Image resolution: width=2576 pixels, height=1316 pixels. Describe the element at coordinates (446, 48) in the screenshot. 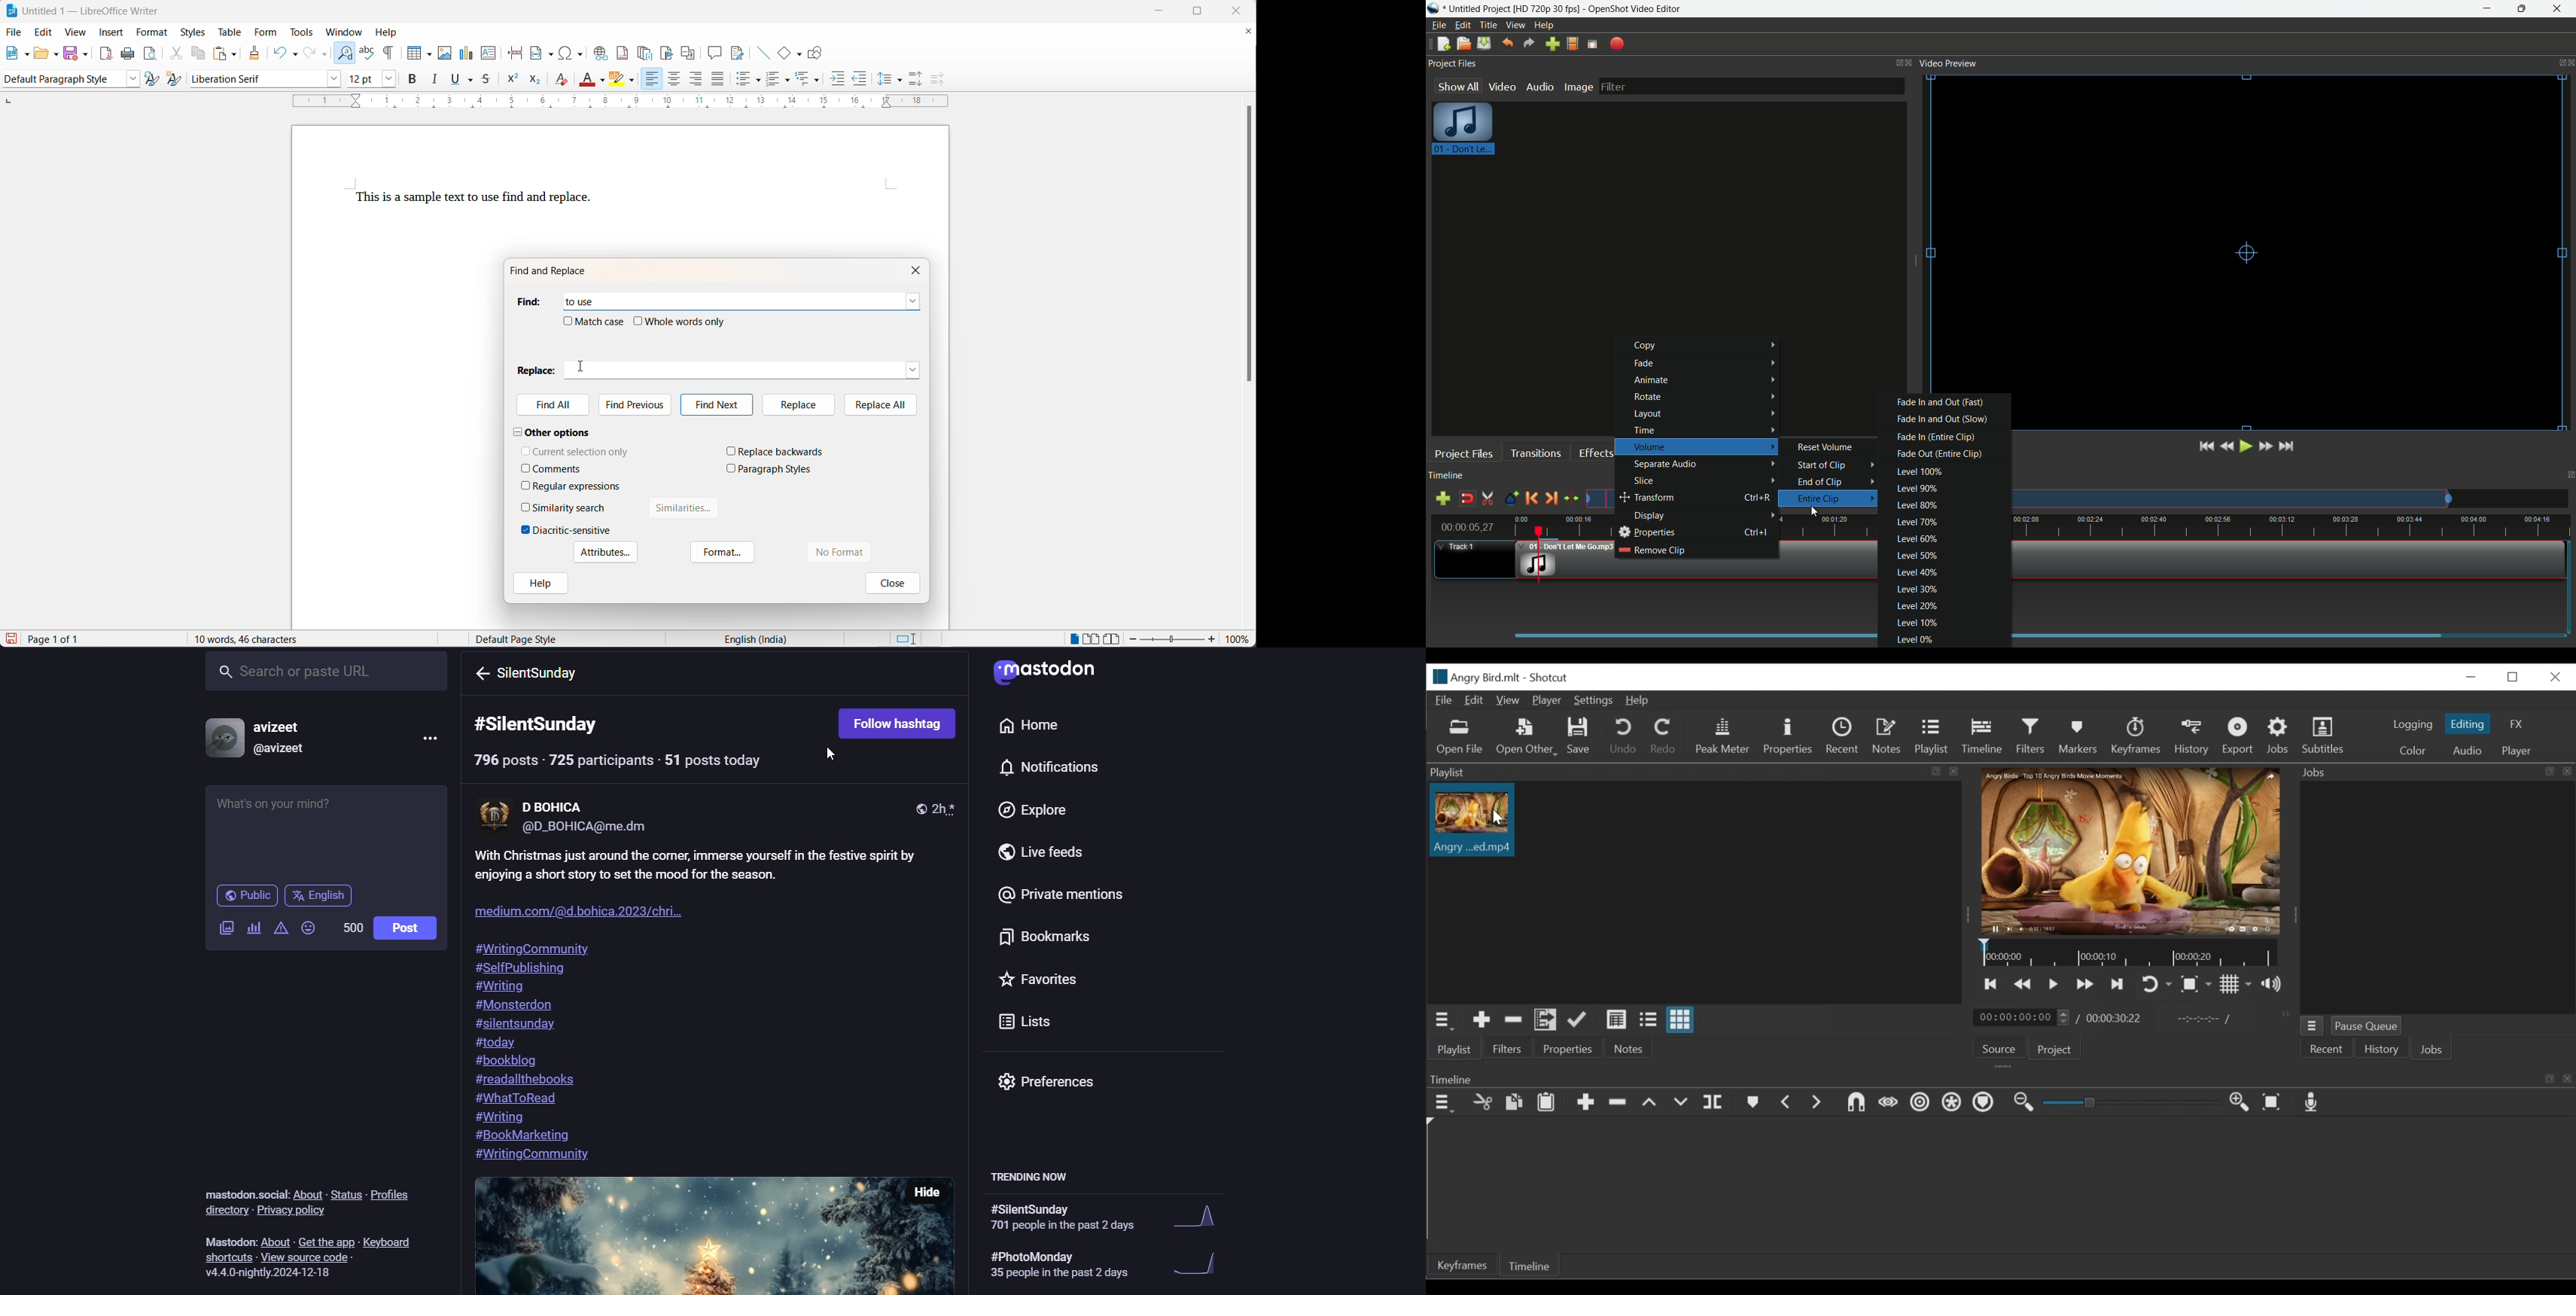

I see `insert images` at that location.